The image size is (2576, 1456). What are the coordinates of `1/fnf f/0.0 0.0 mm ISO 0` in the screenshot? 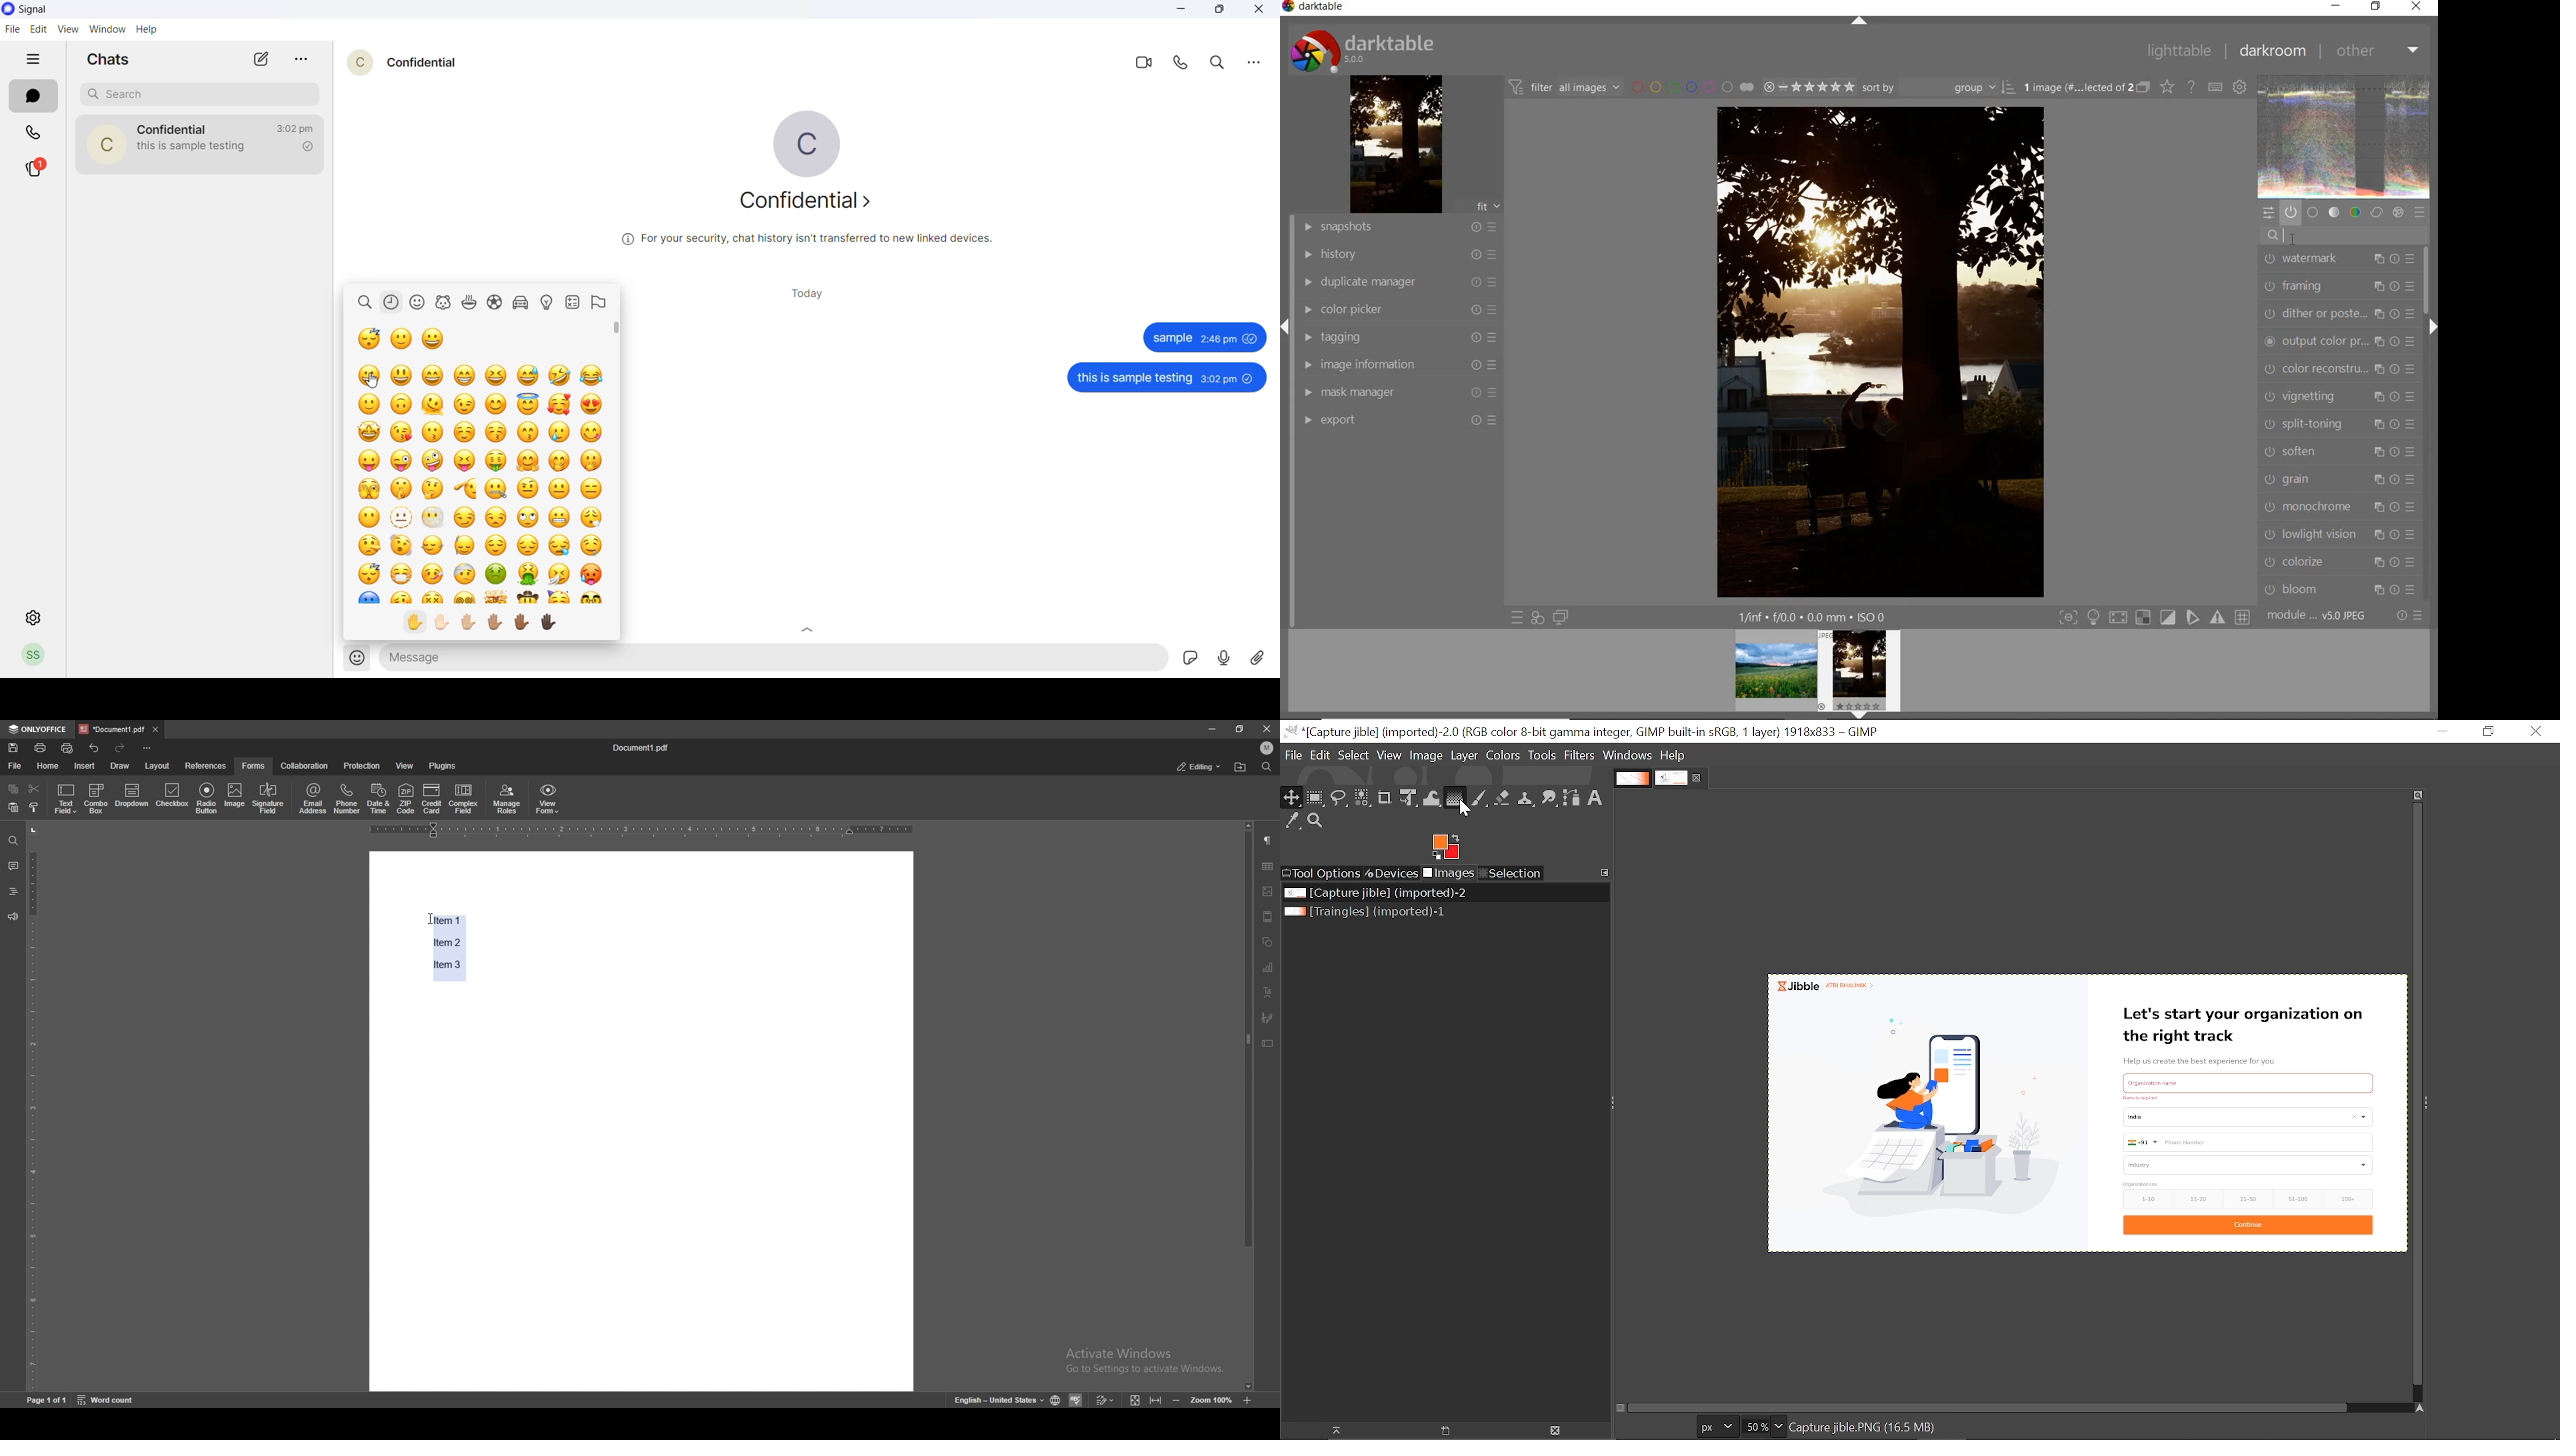 It's located at (1815, 615).